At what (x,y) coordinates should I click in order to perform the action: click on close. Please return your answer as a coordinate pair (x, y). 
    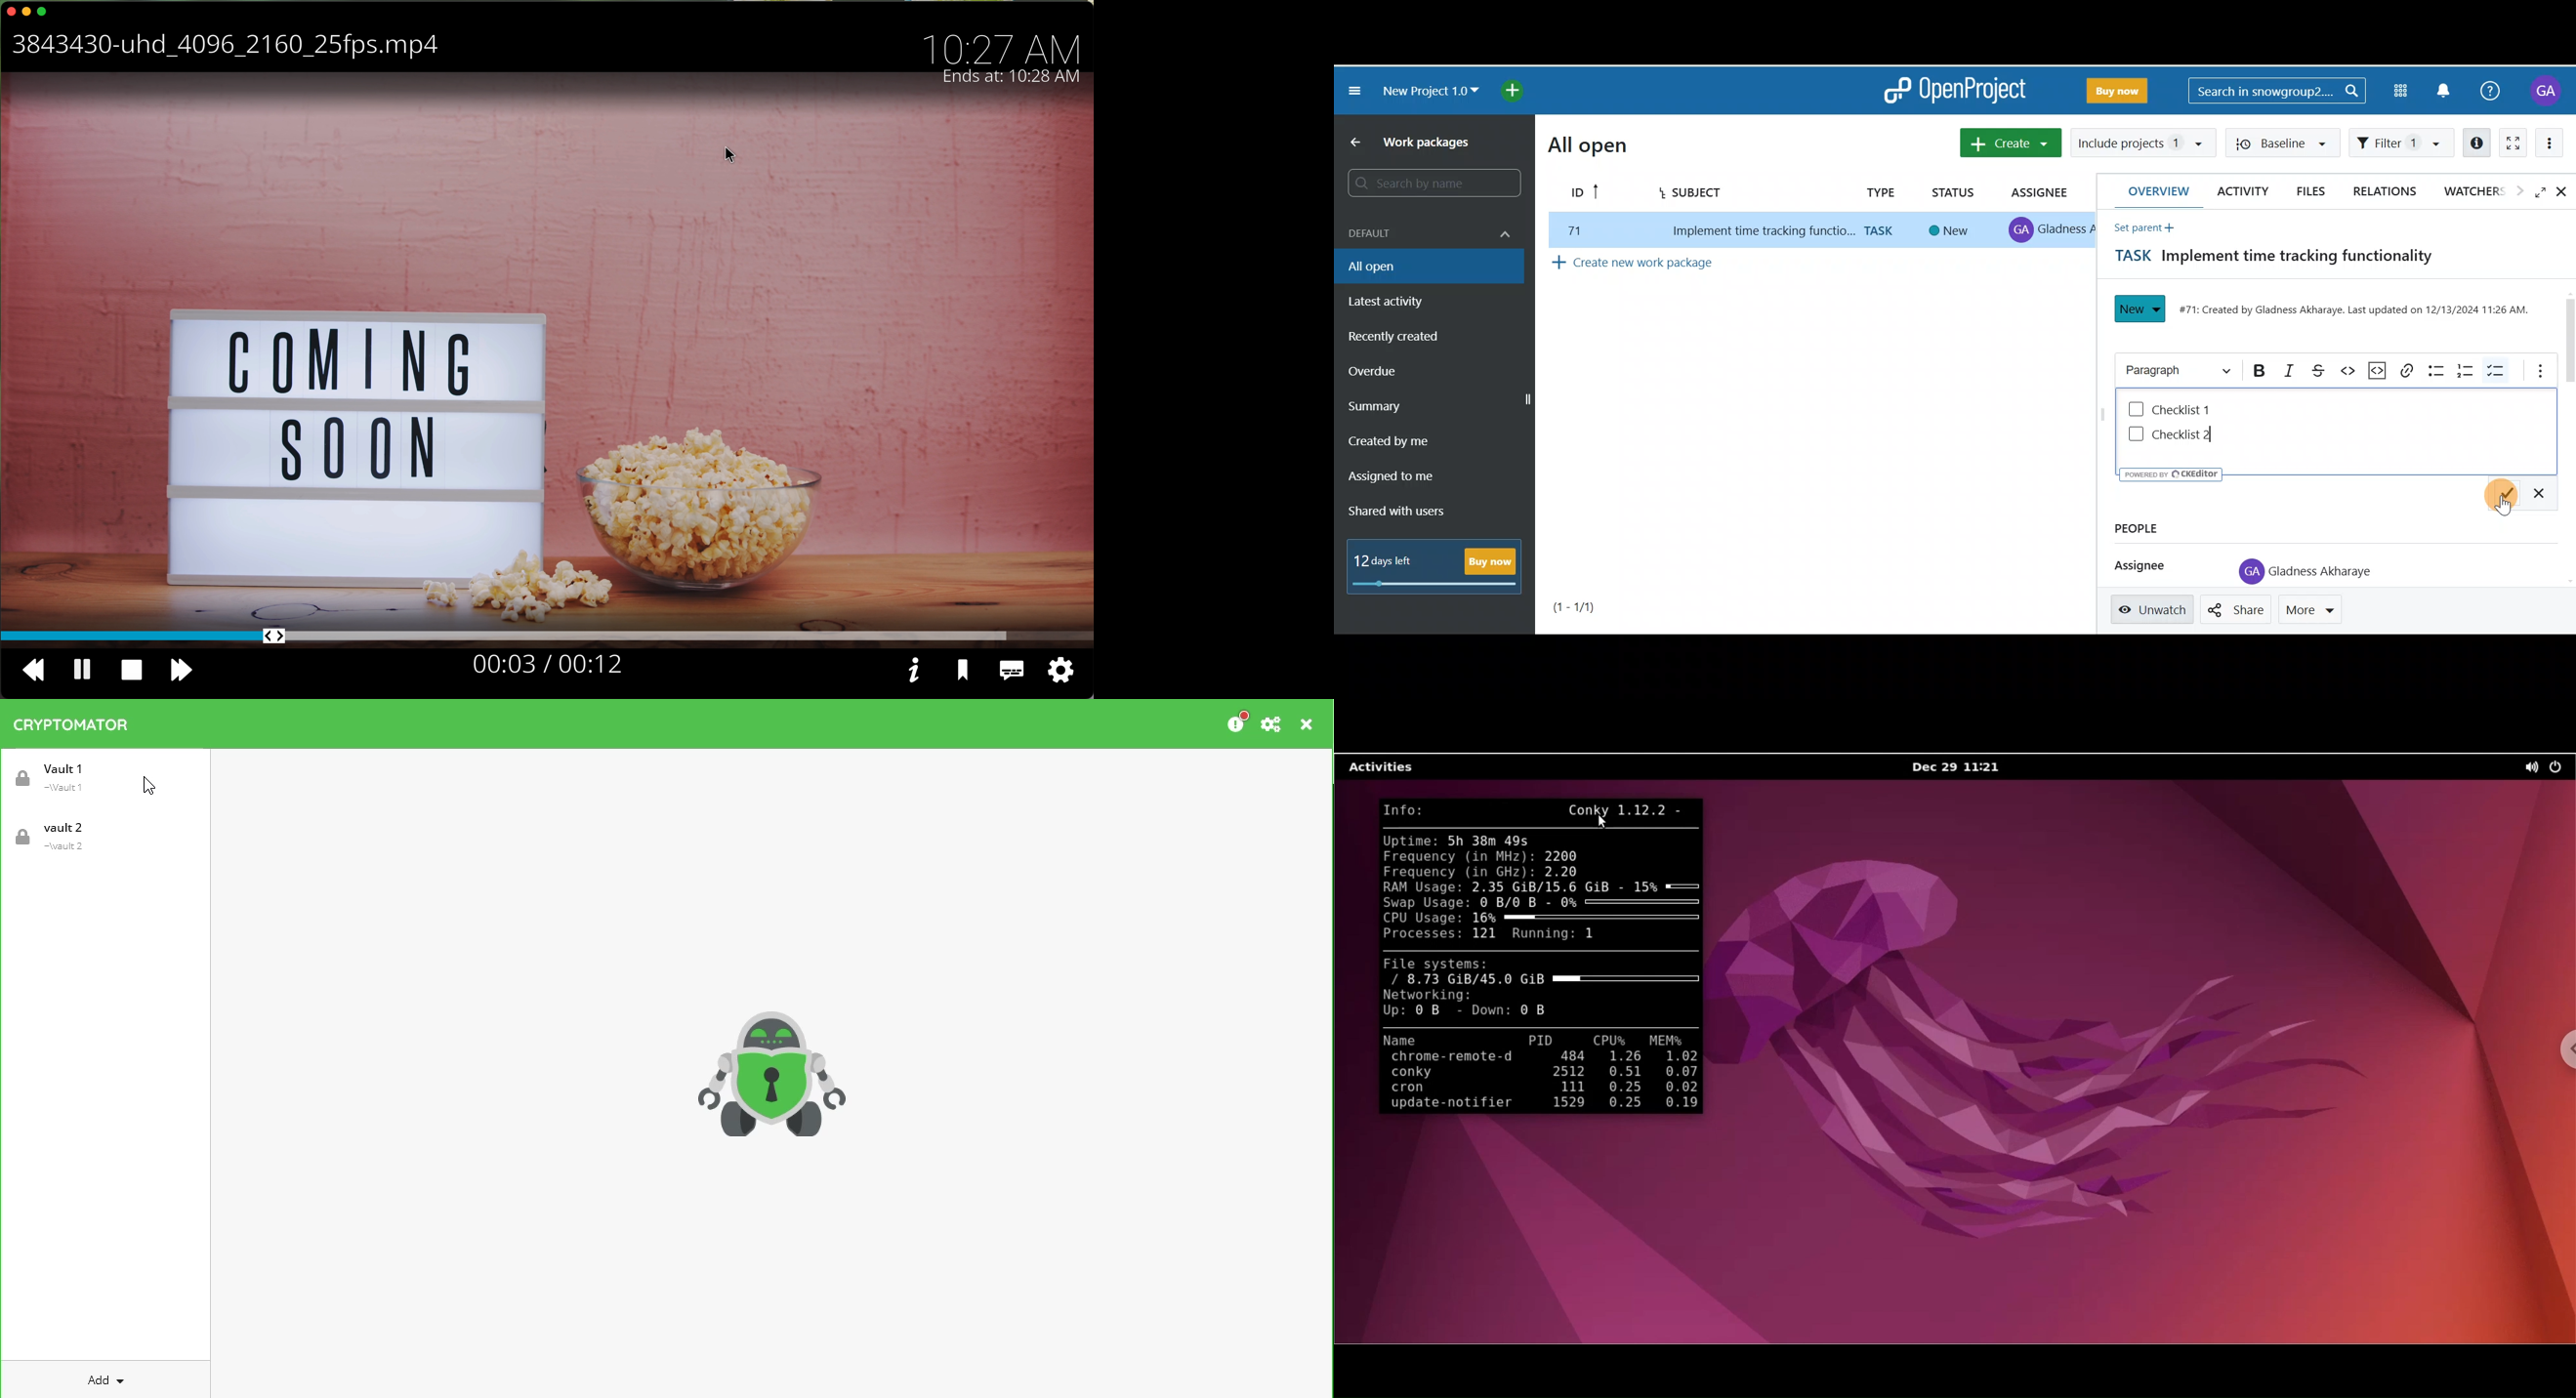
    Looking at the image, I should click on (11, 9).